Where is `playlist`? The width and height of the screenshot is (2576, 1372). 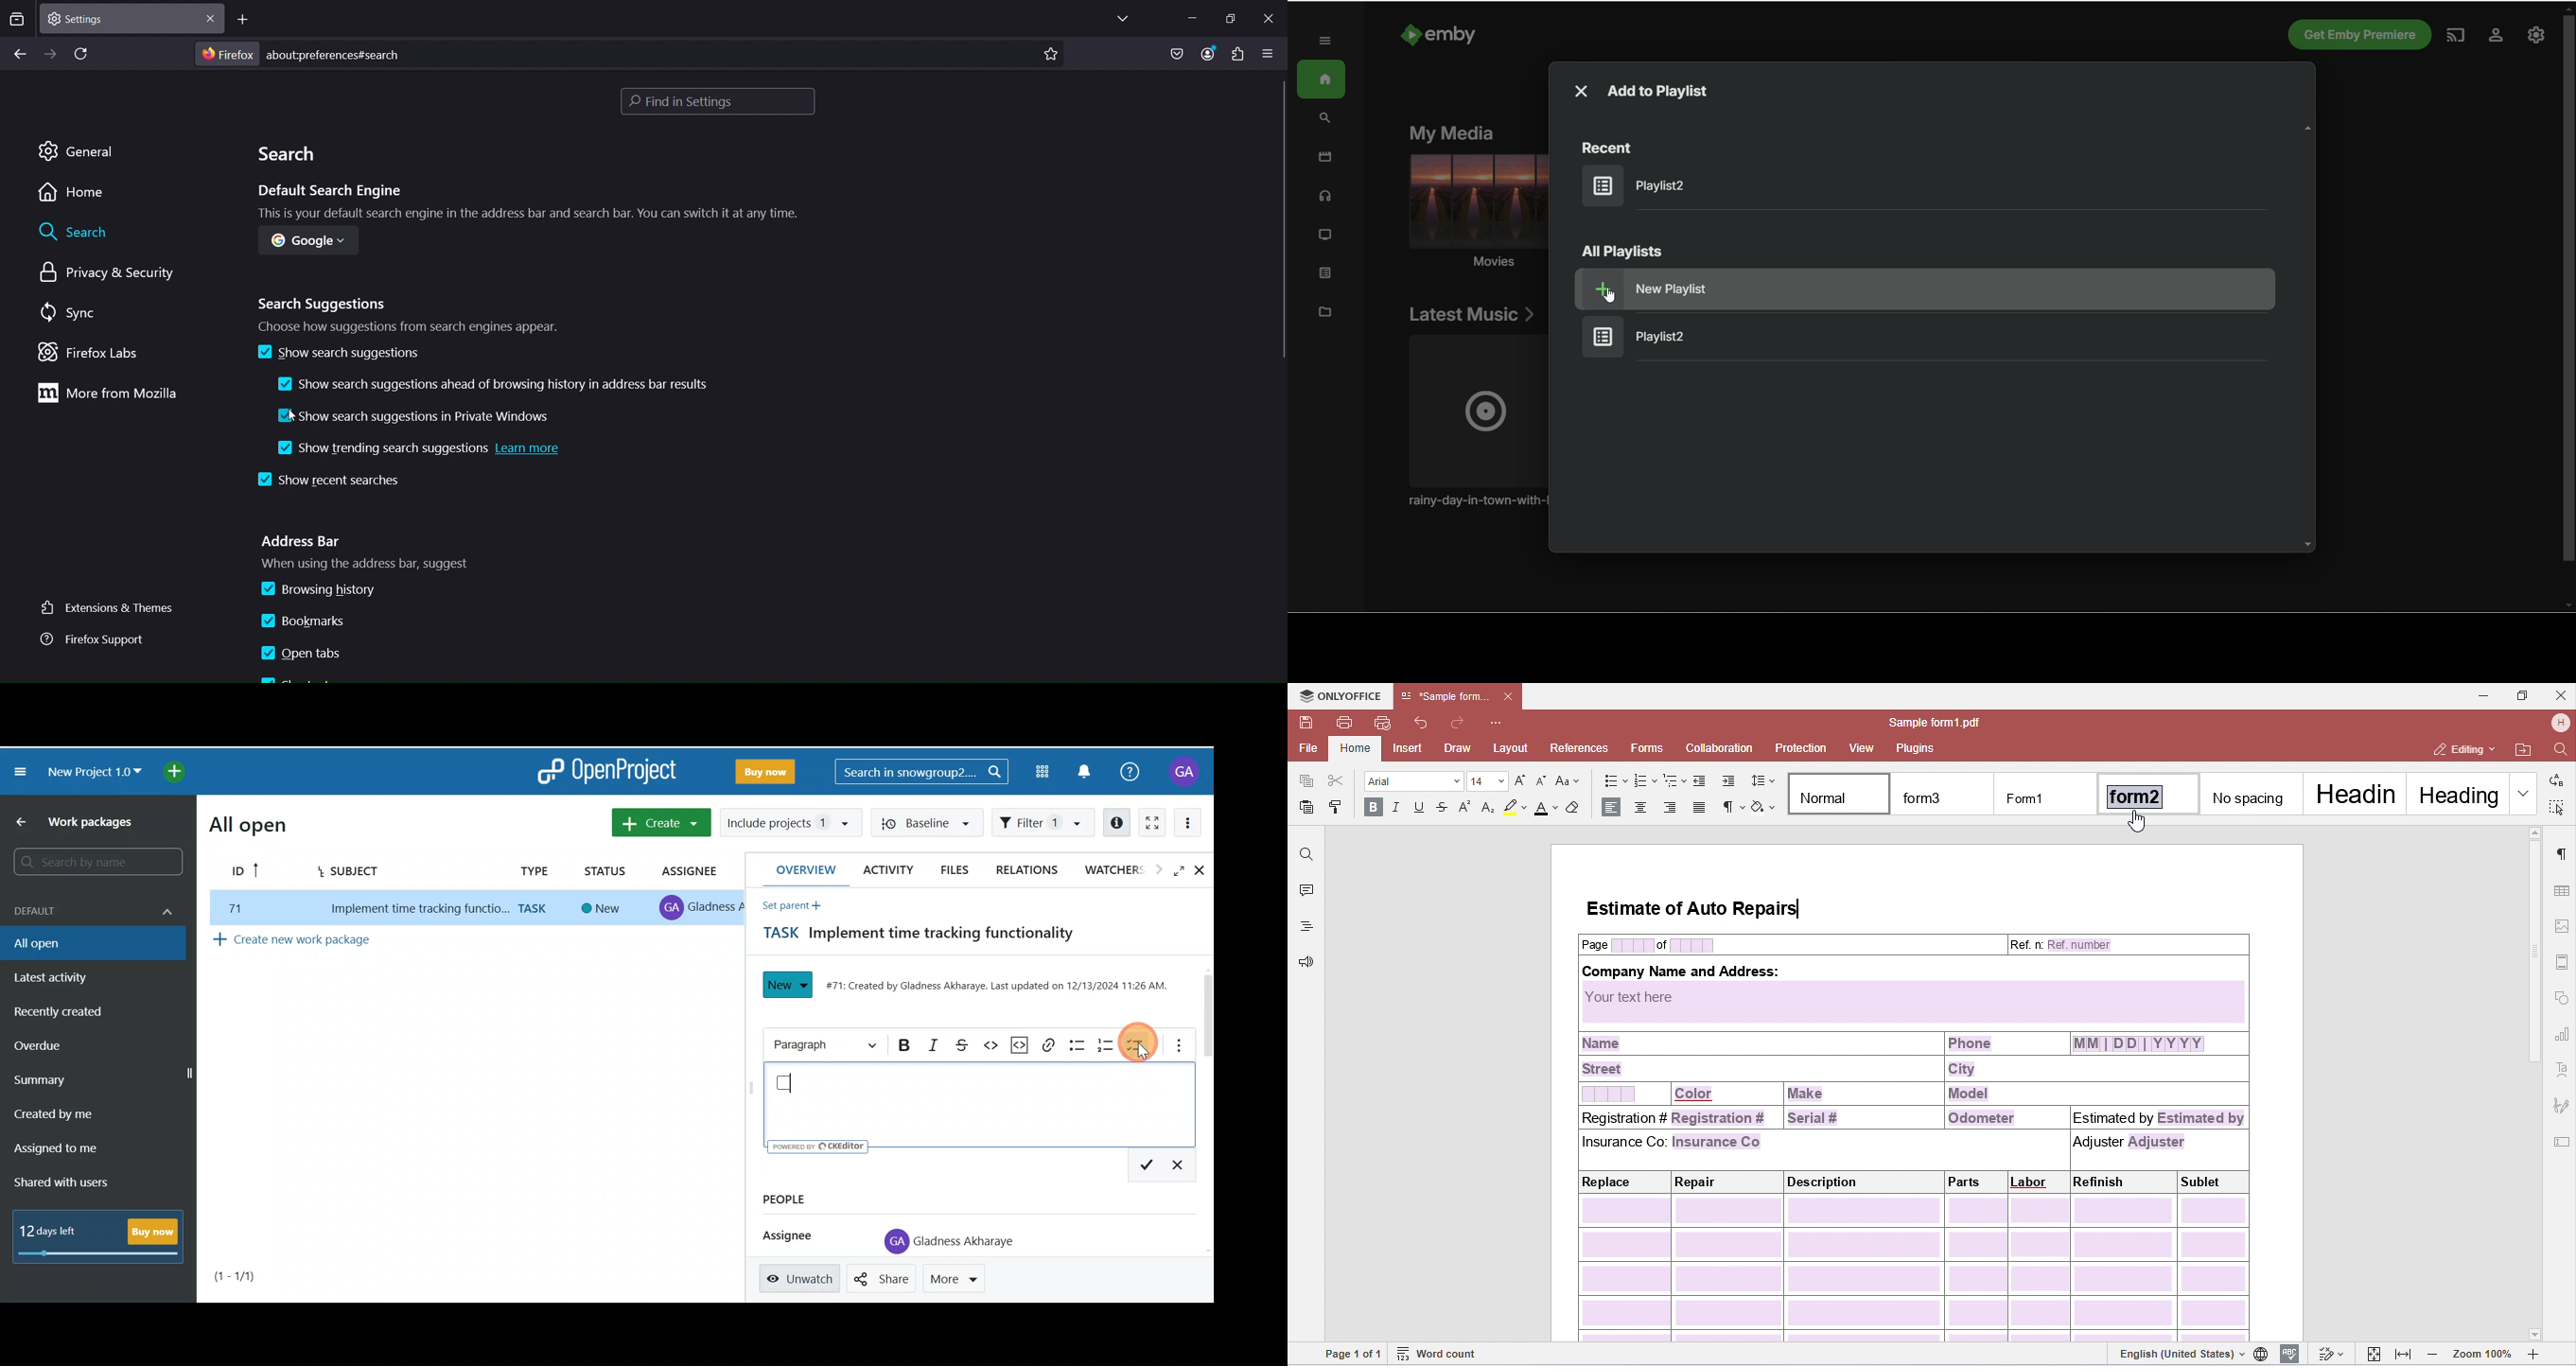
playlist is located at coordinates (1647, 337).